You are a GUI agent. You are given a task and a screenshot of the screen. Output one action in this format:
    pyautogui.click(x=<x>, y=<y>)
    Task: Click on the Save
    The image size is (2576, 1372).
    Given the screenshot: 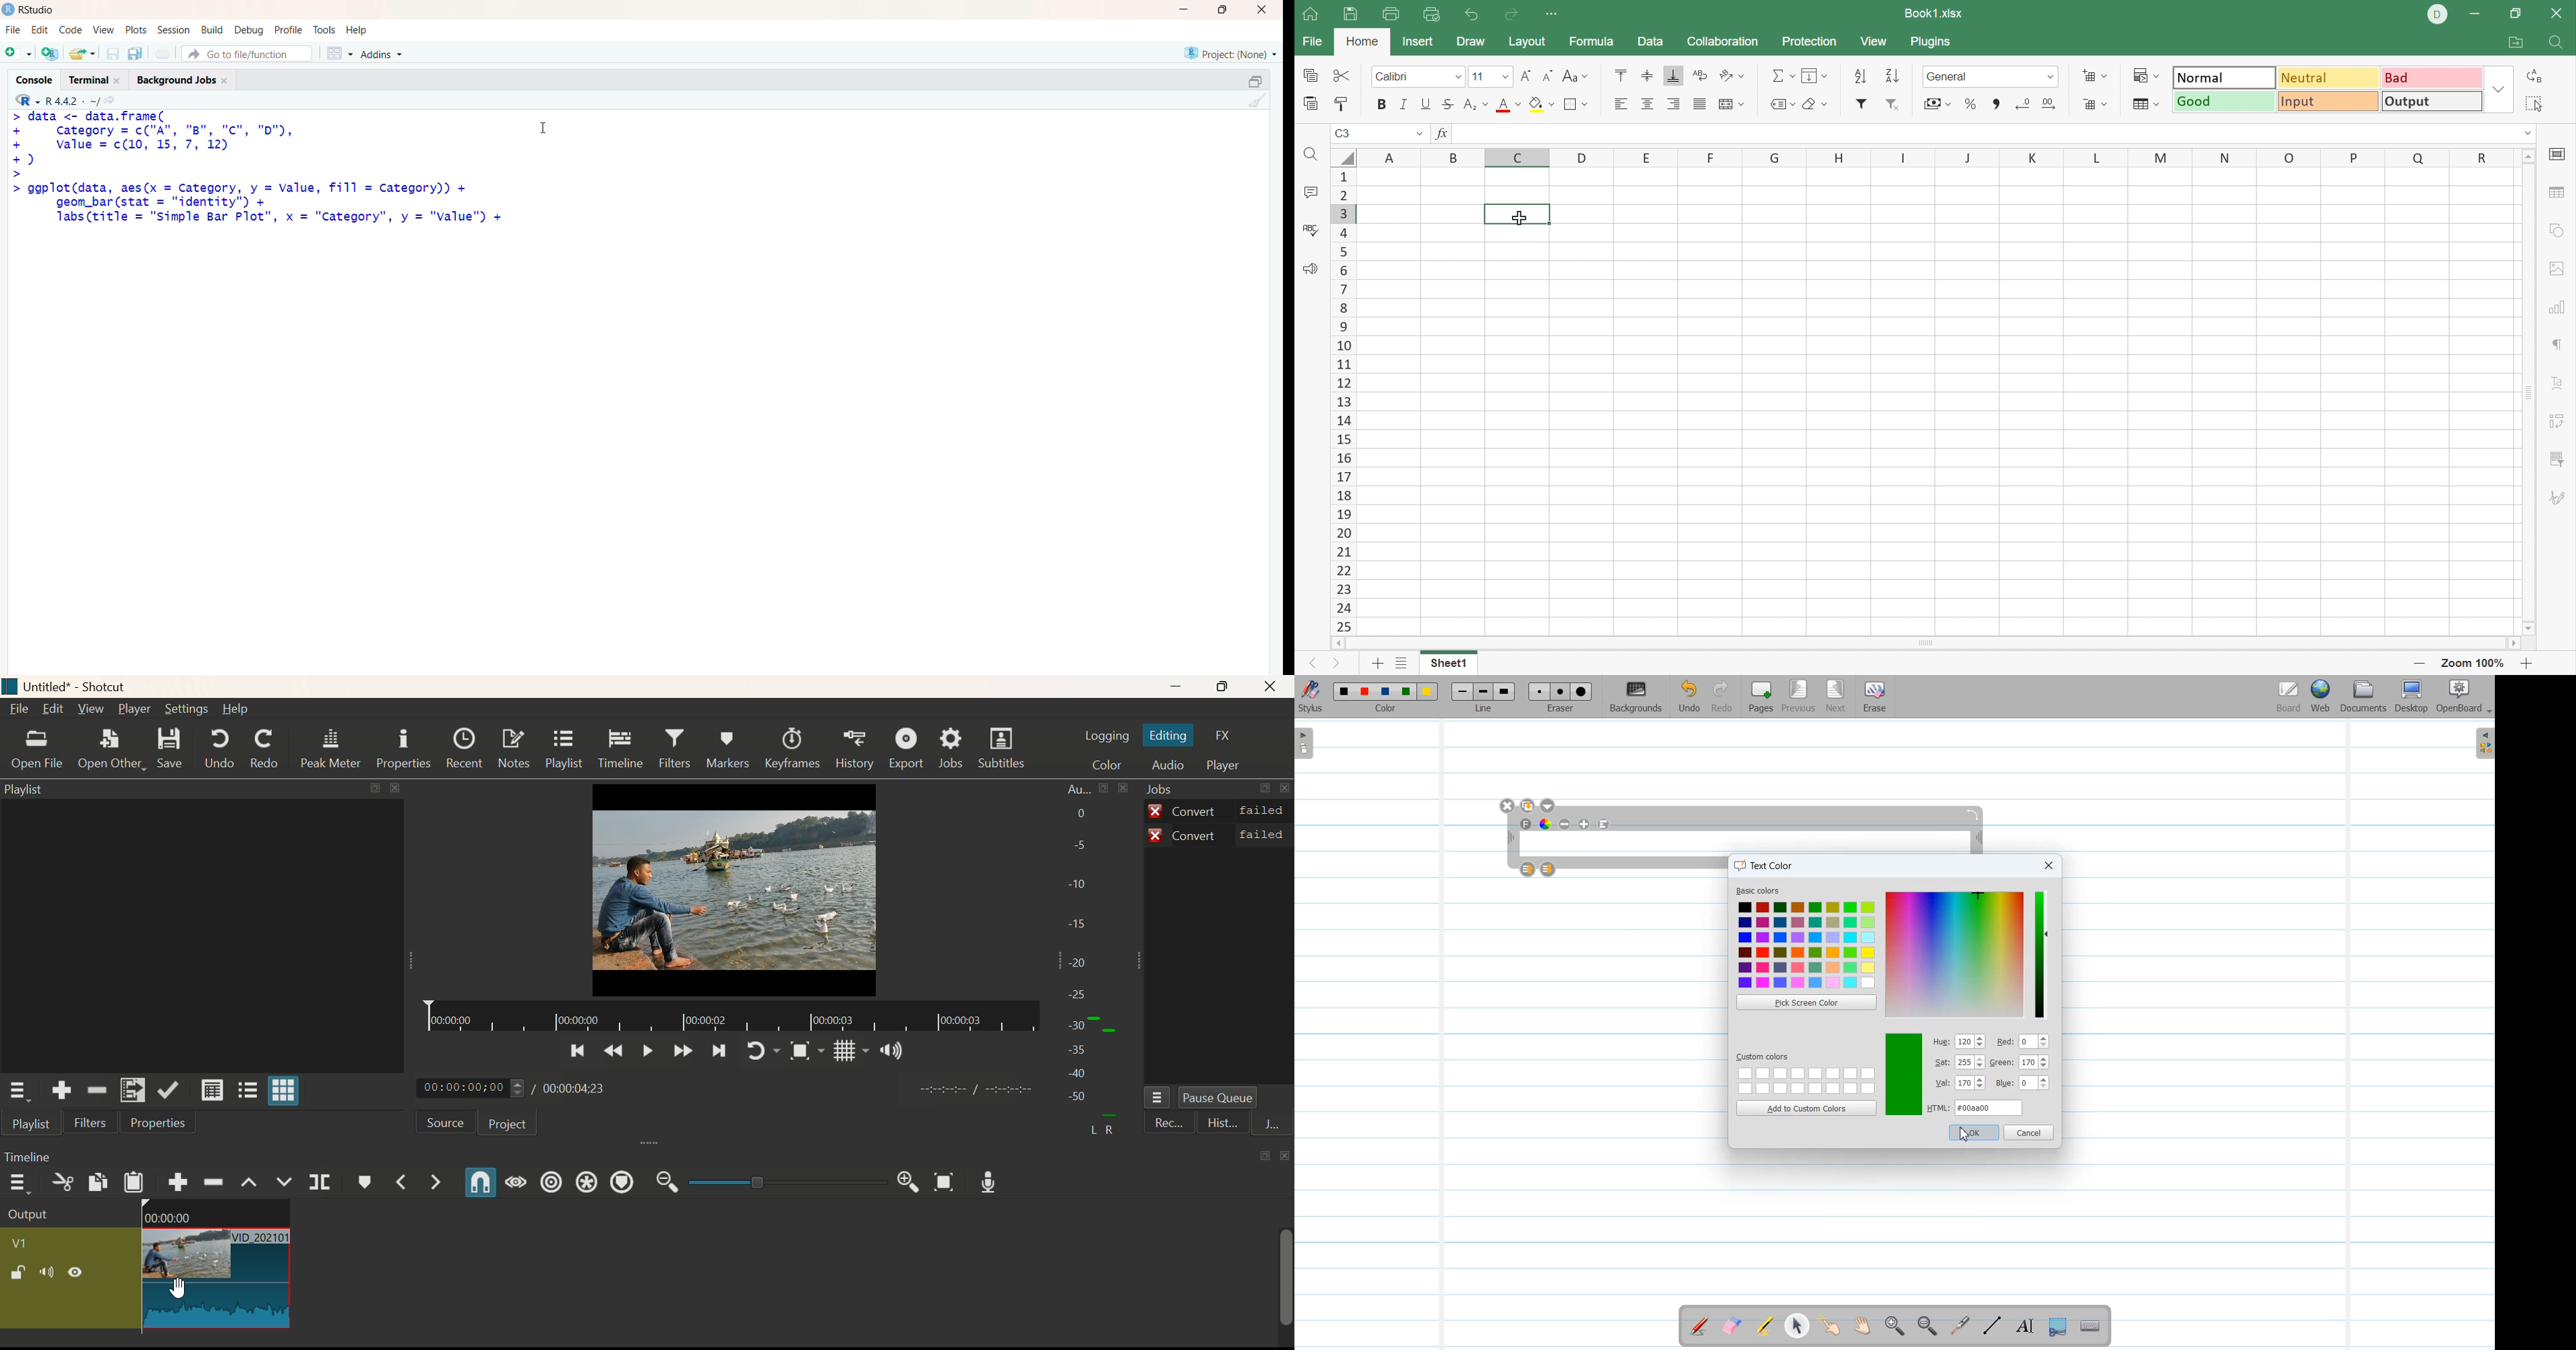 What is the action you would take?
    pyautogui.click(x=1350, y=15)
    